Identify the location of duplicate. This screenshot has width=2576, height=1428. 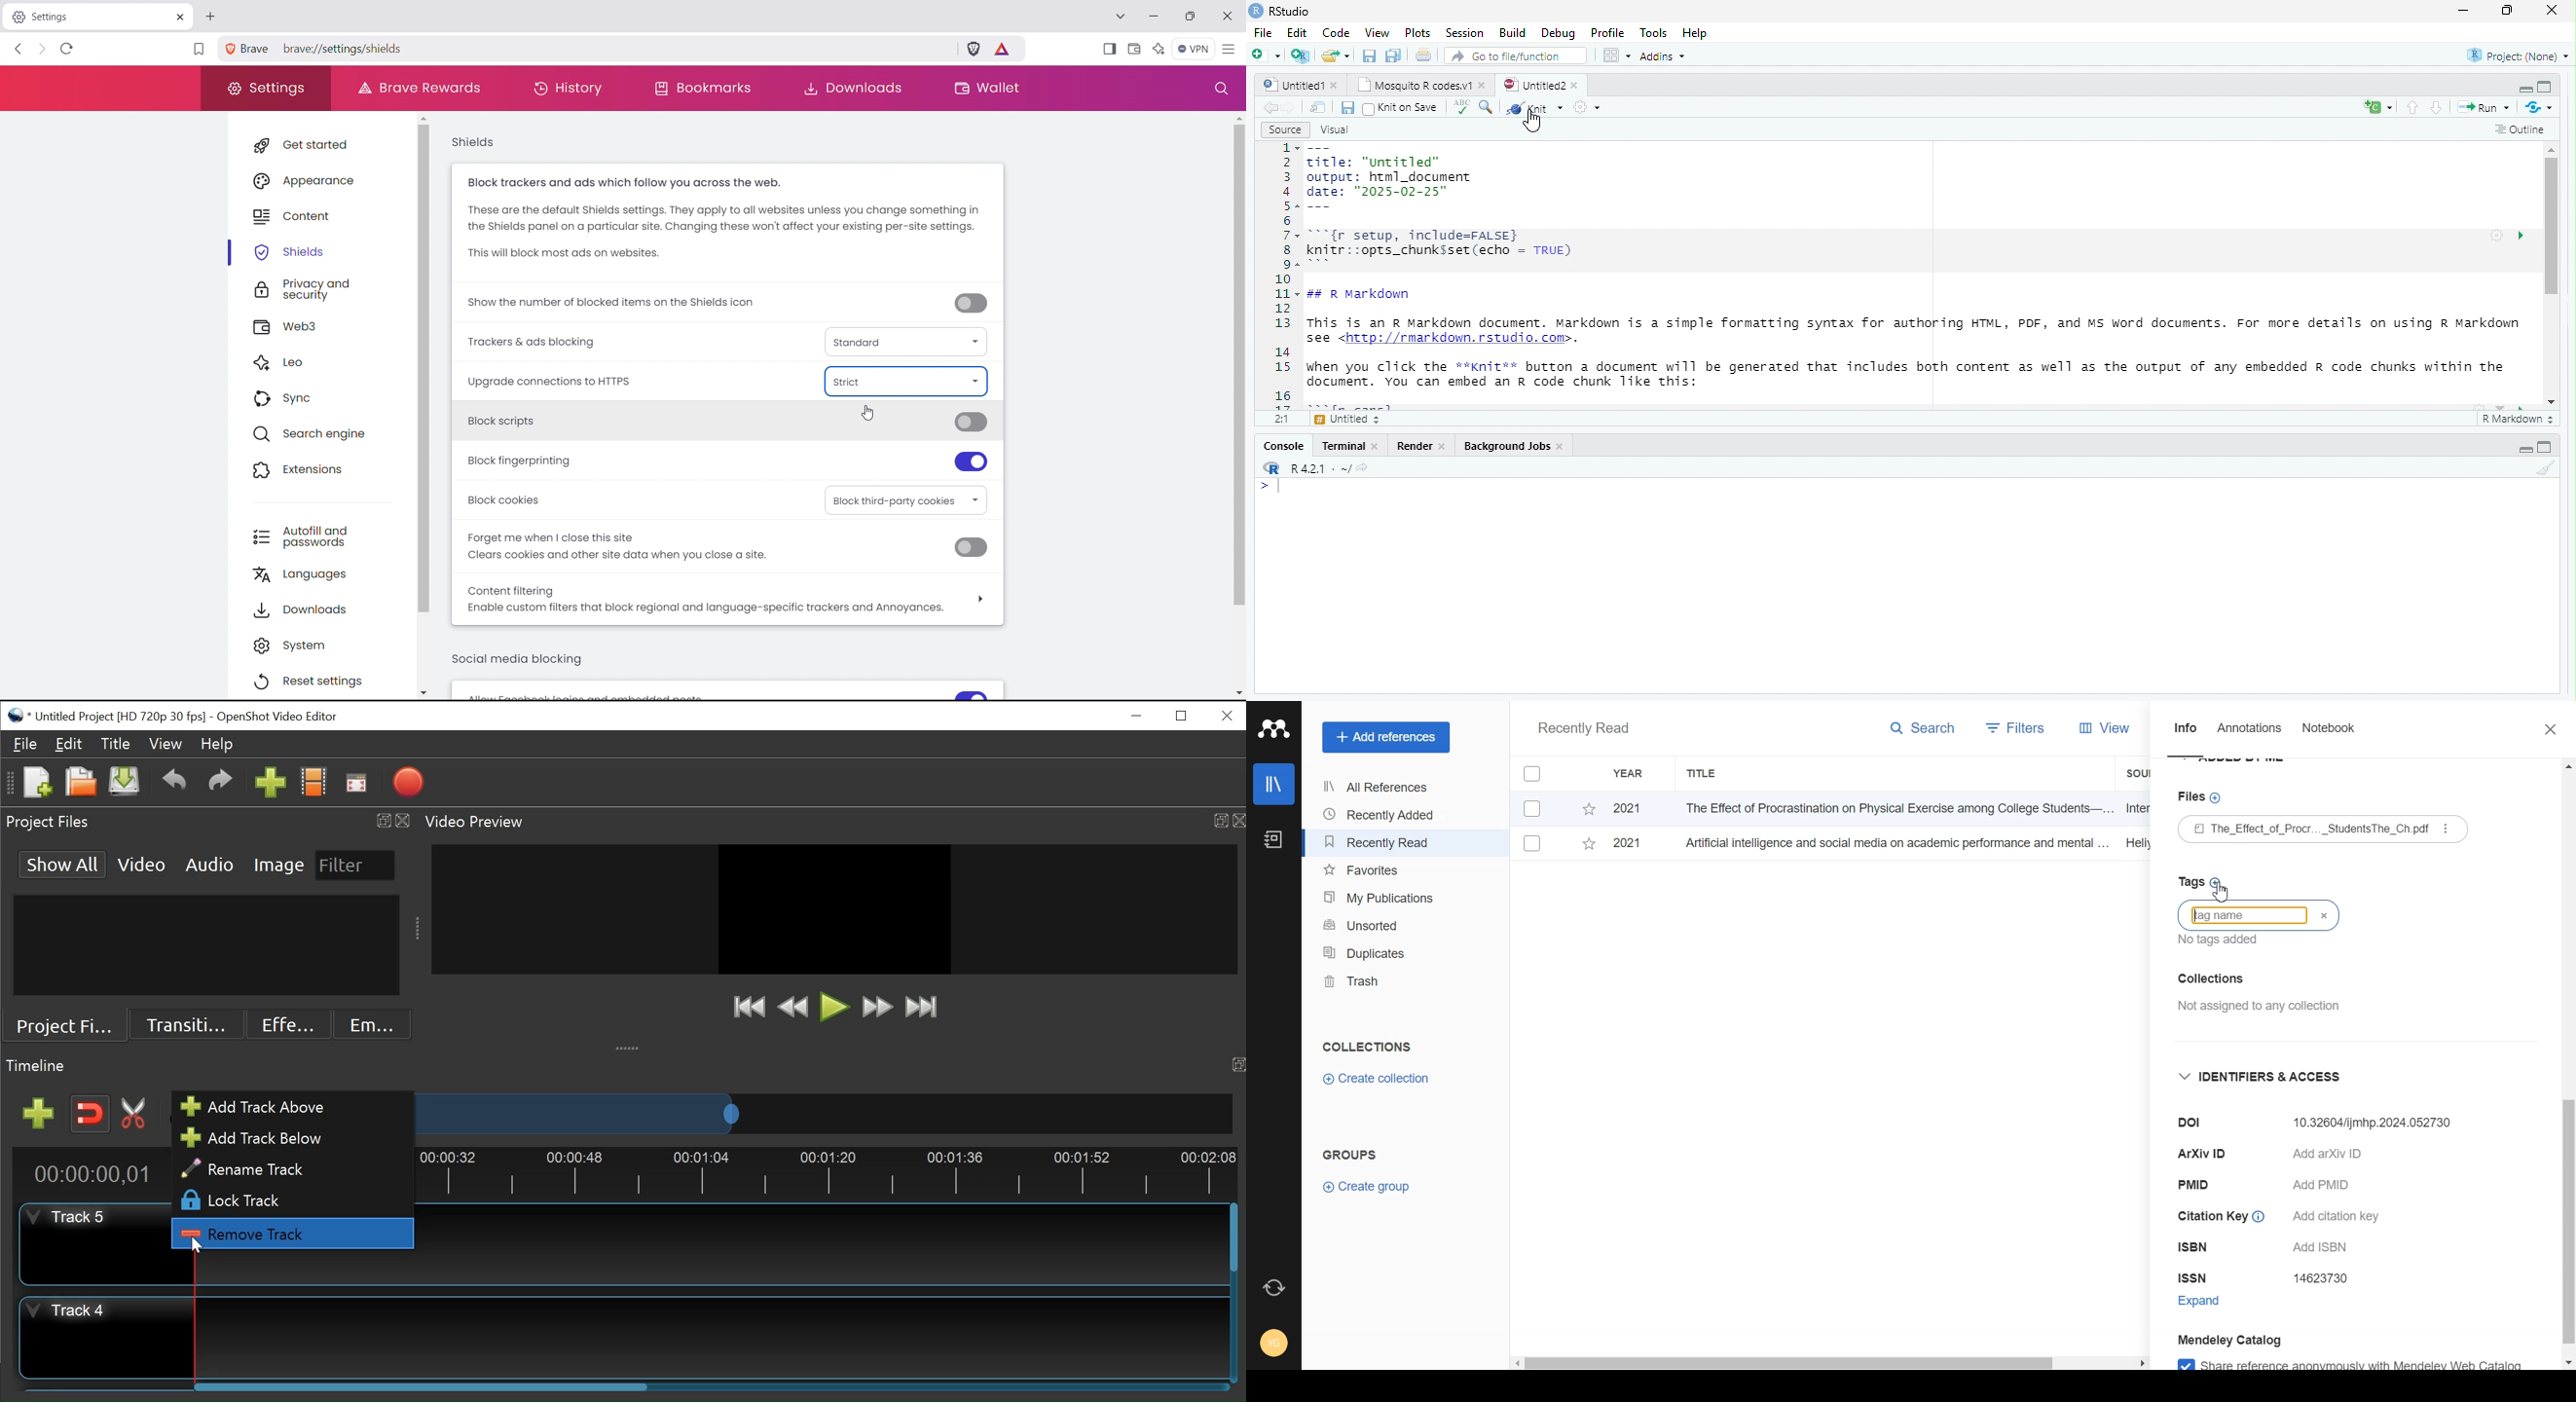
(1394, 55).